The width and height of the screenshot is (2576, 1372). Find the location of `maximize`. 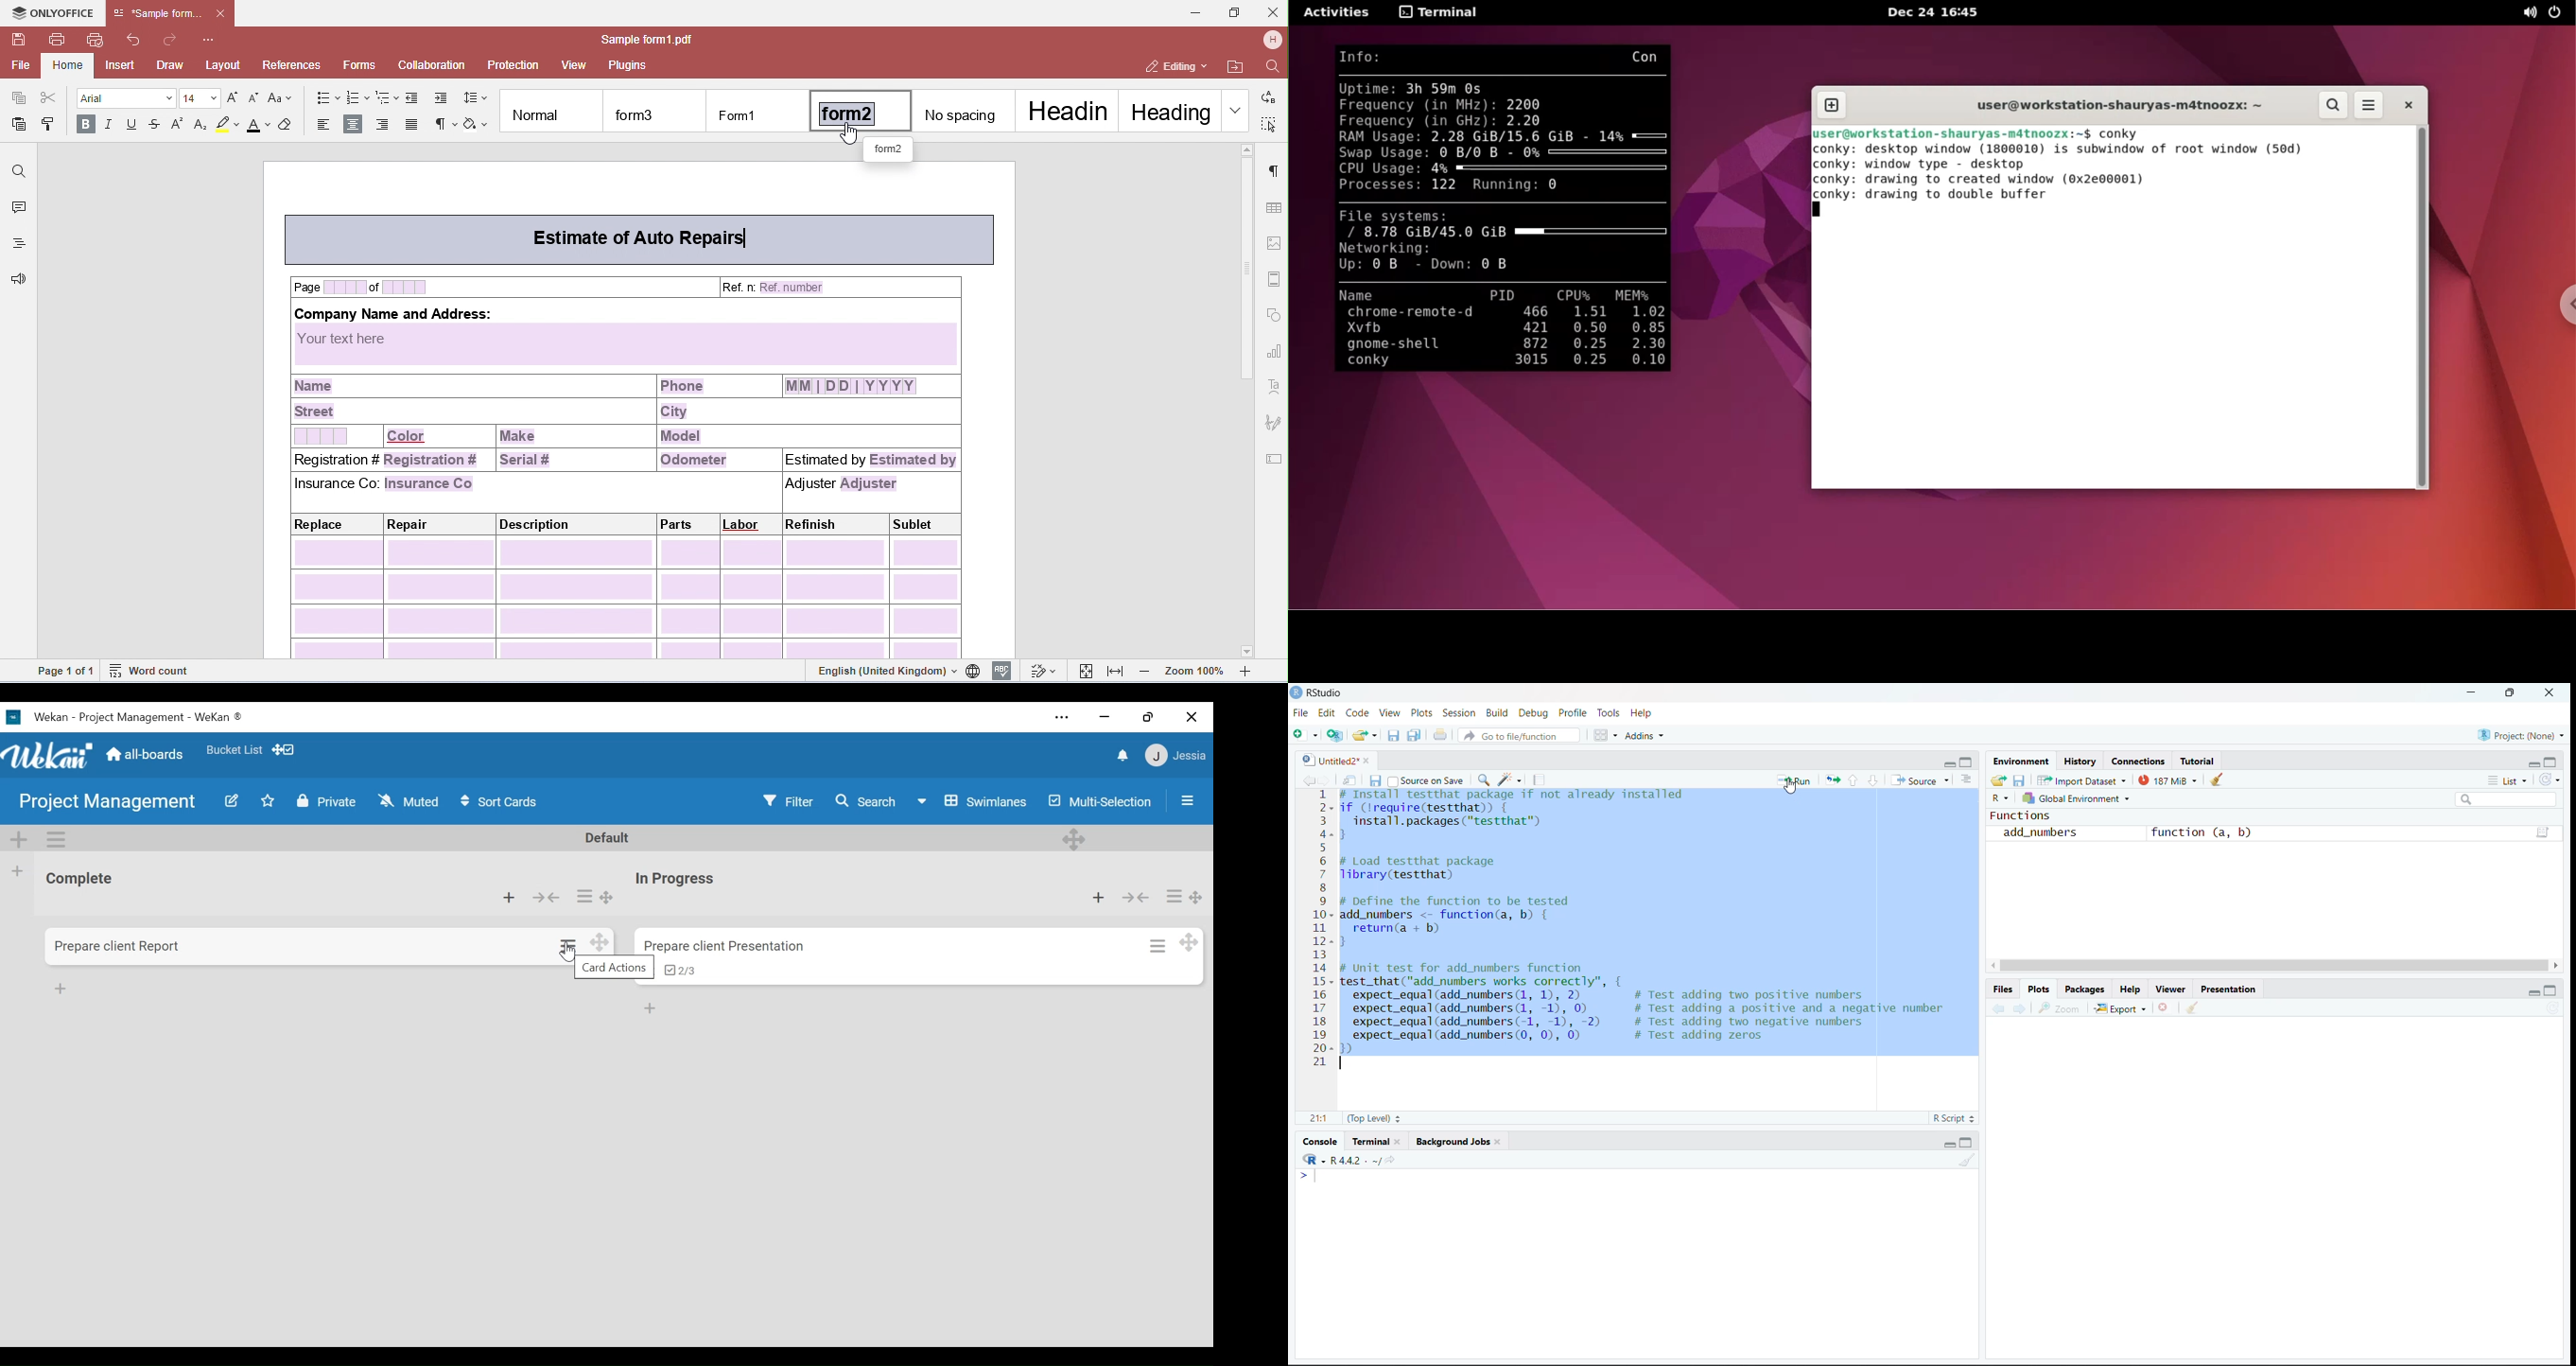

maximize is located at coordinates (1969, 762).